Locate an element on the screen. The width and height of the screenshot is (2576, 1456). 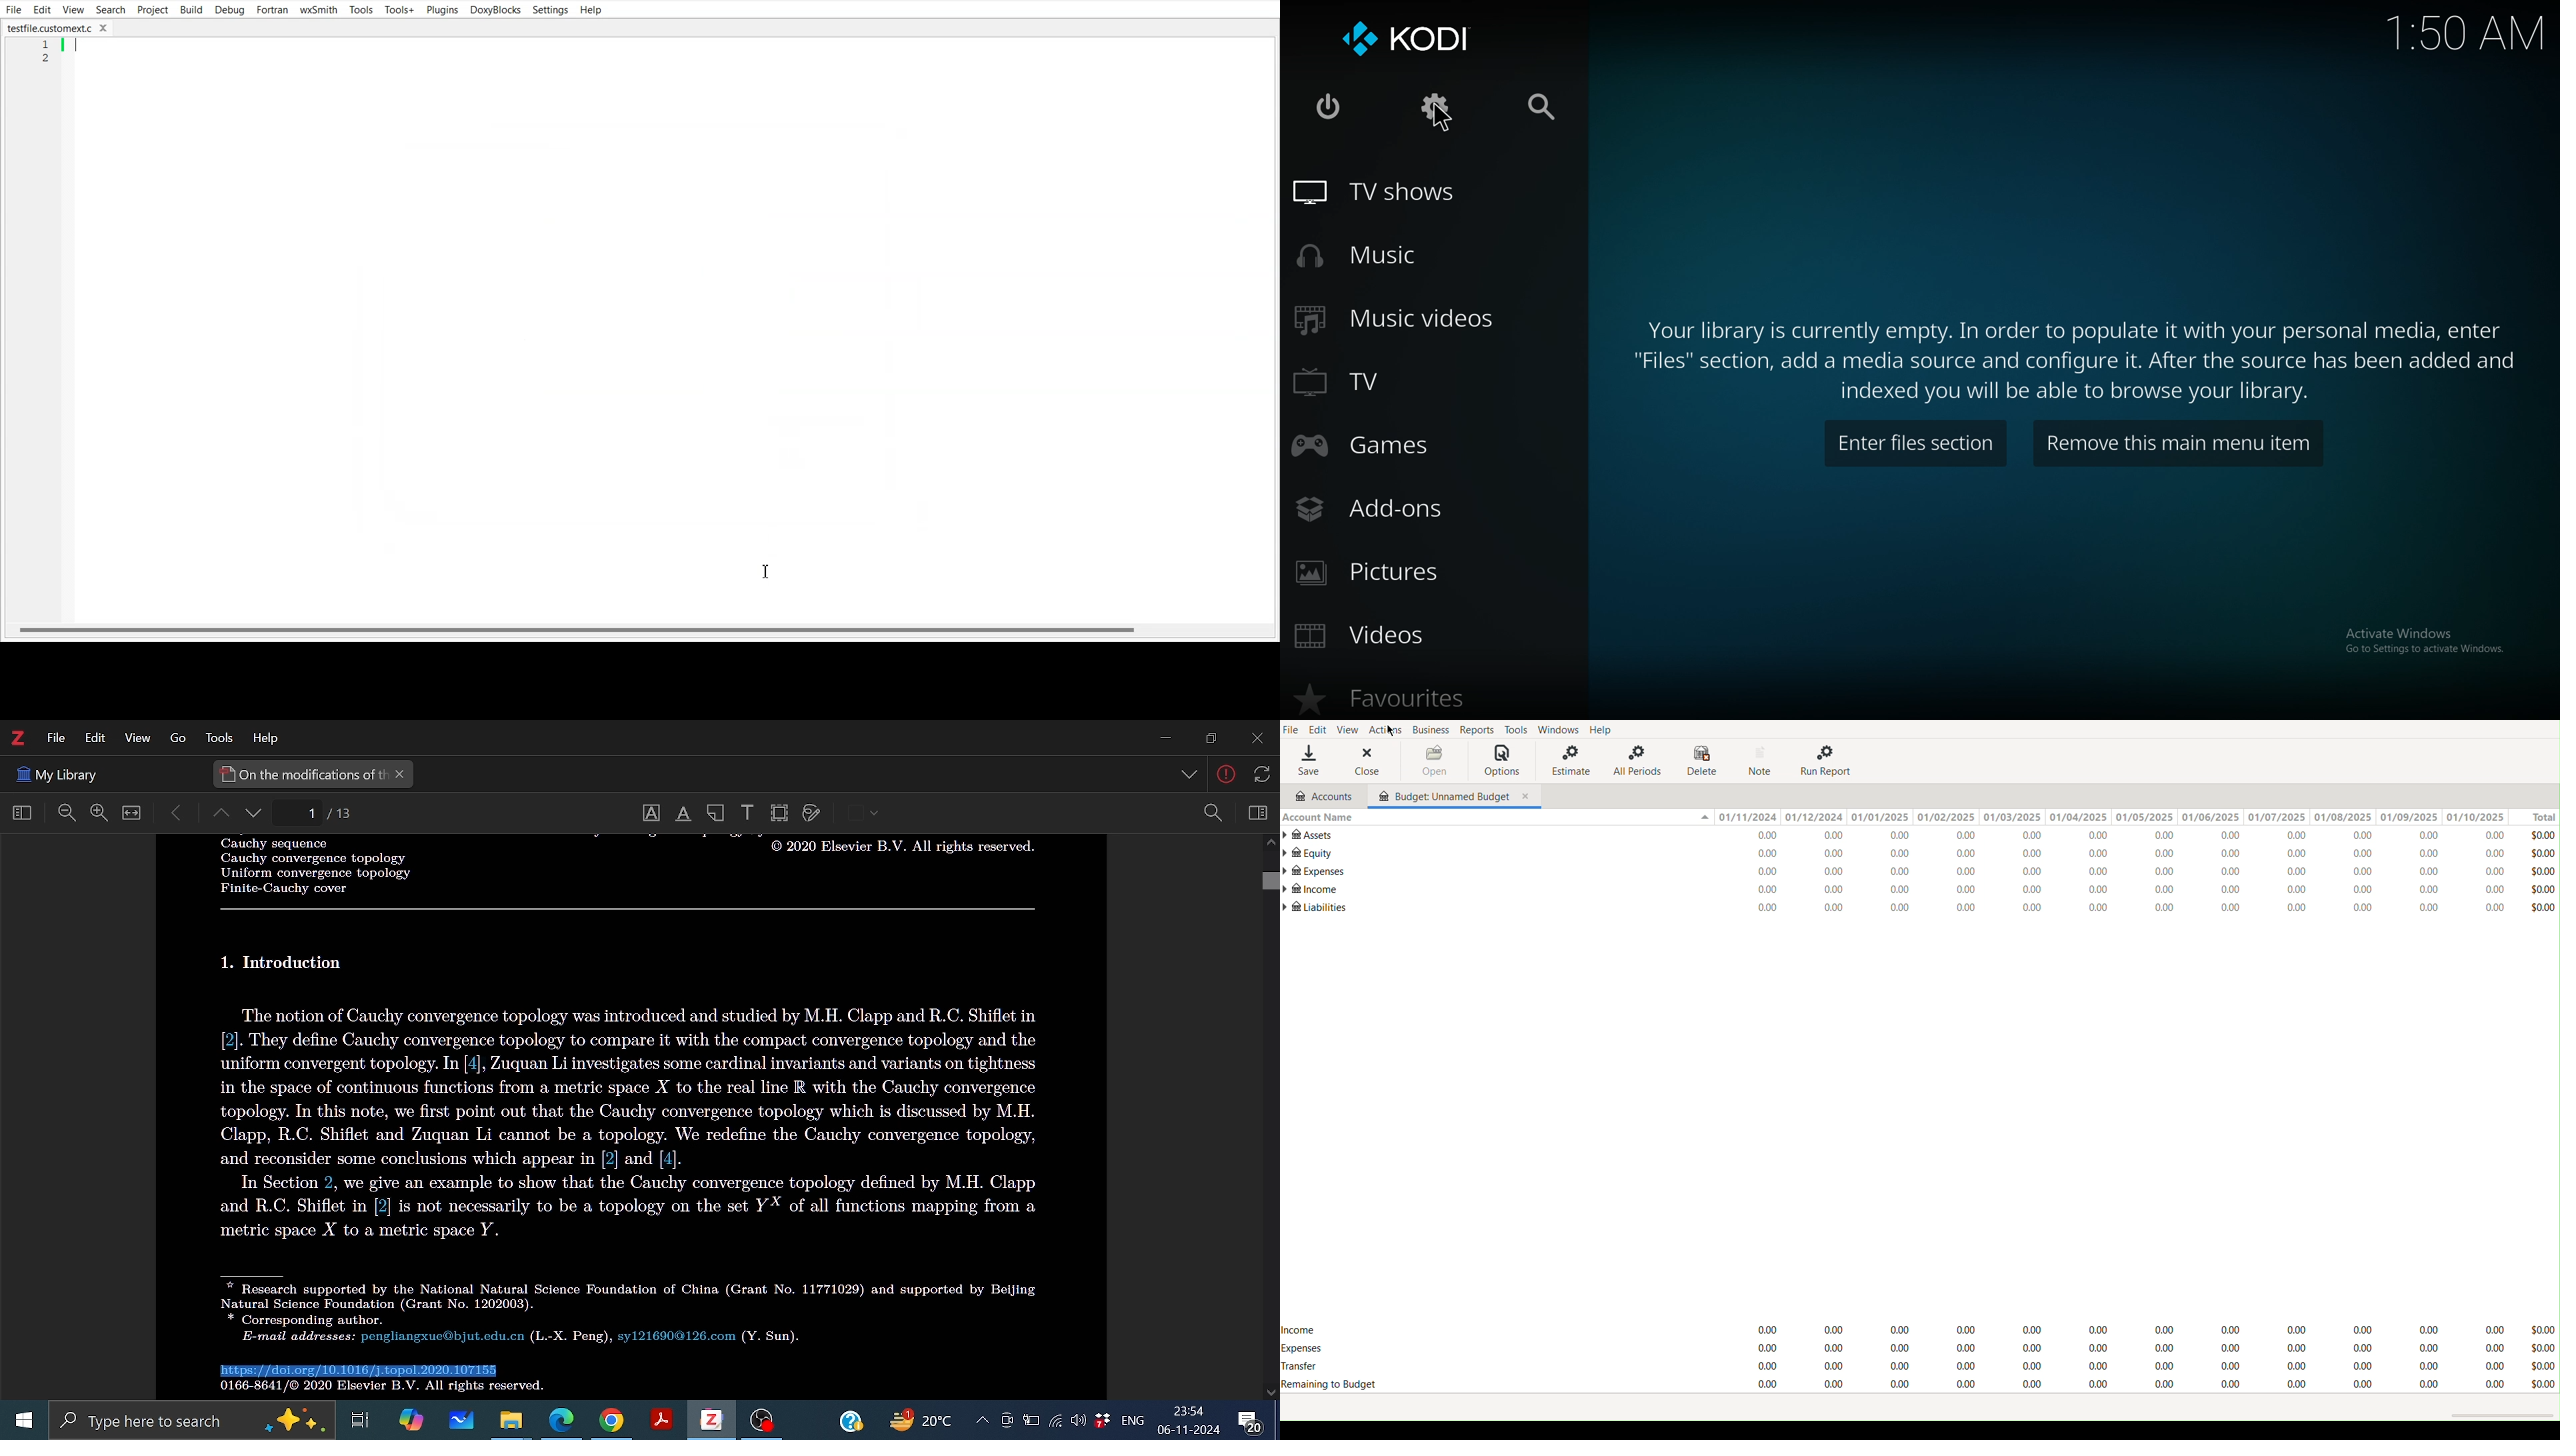
Select text is located at coordinates (650, 813).